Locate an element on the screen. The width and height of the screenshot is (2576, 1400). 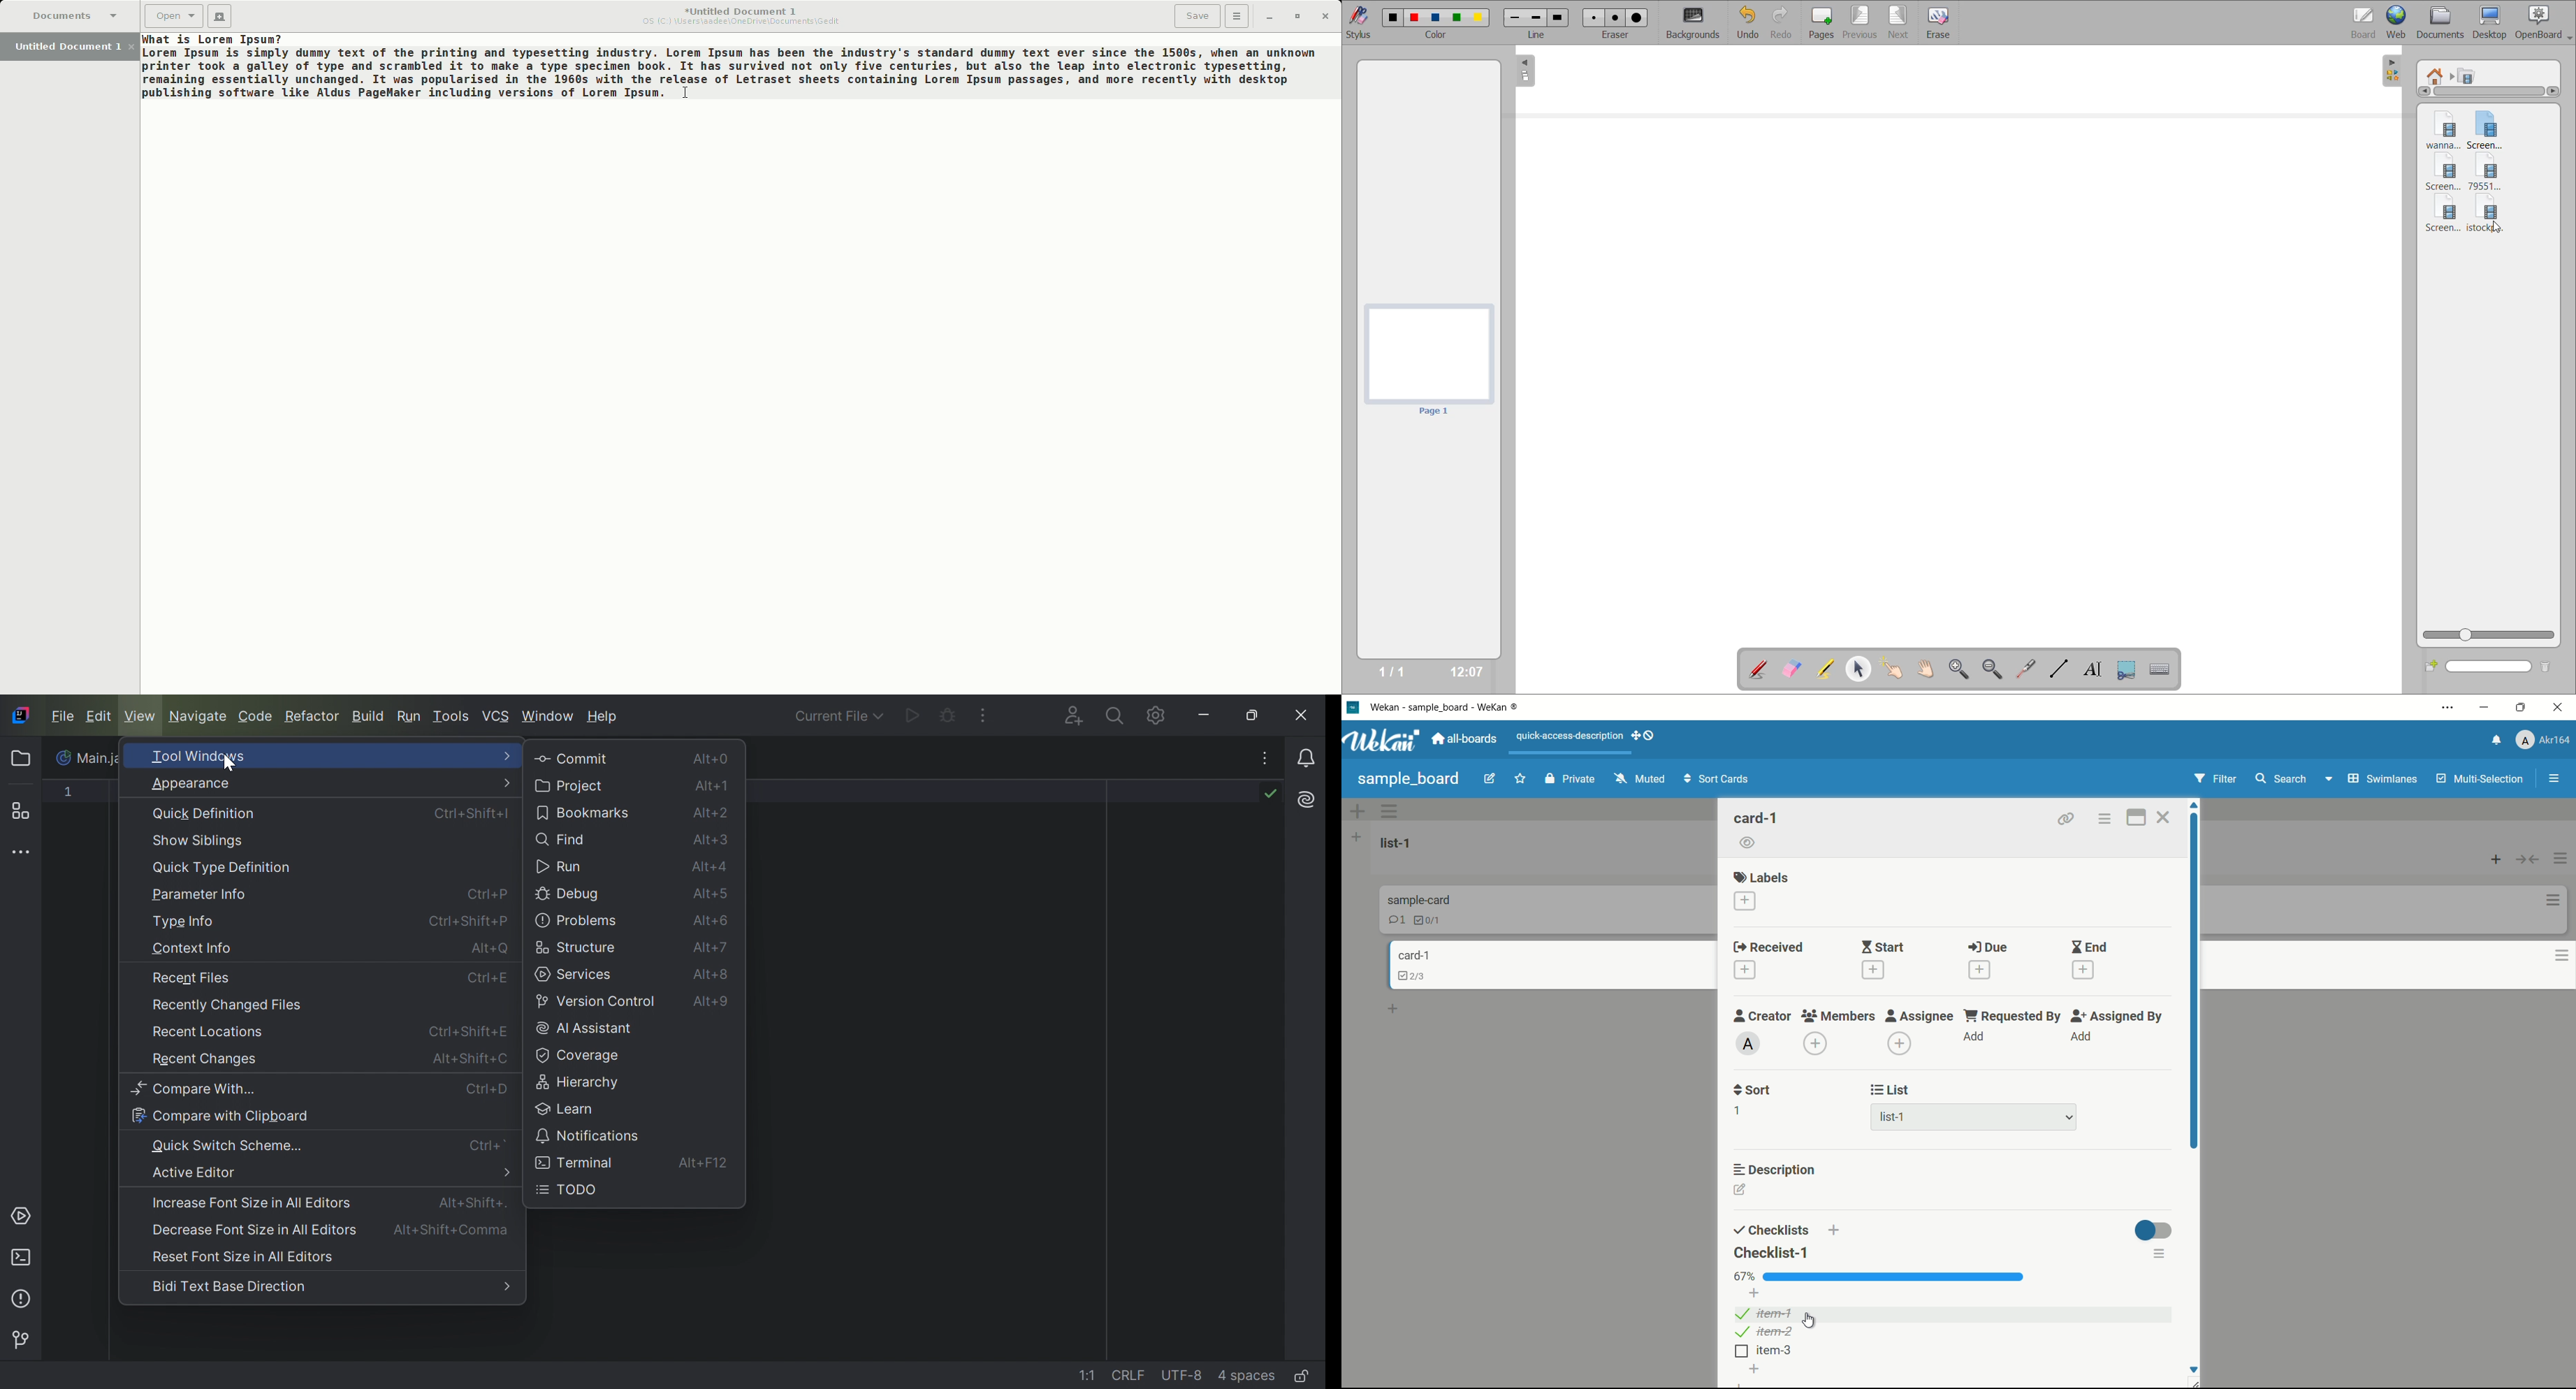
Build is located at coordinates (369, 717).